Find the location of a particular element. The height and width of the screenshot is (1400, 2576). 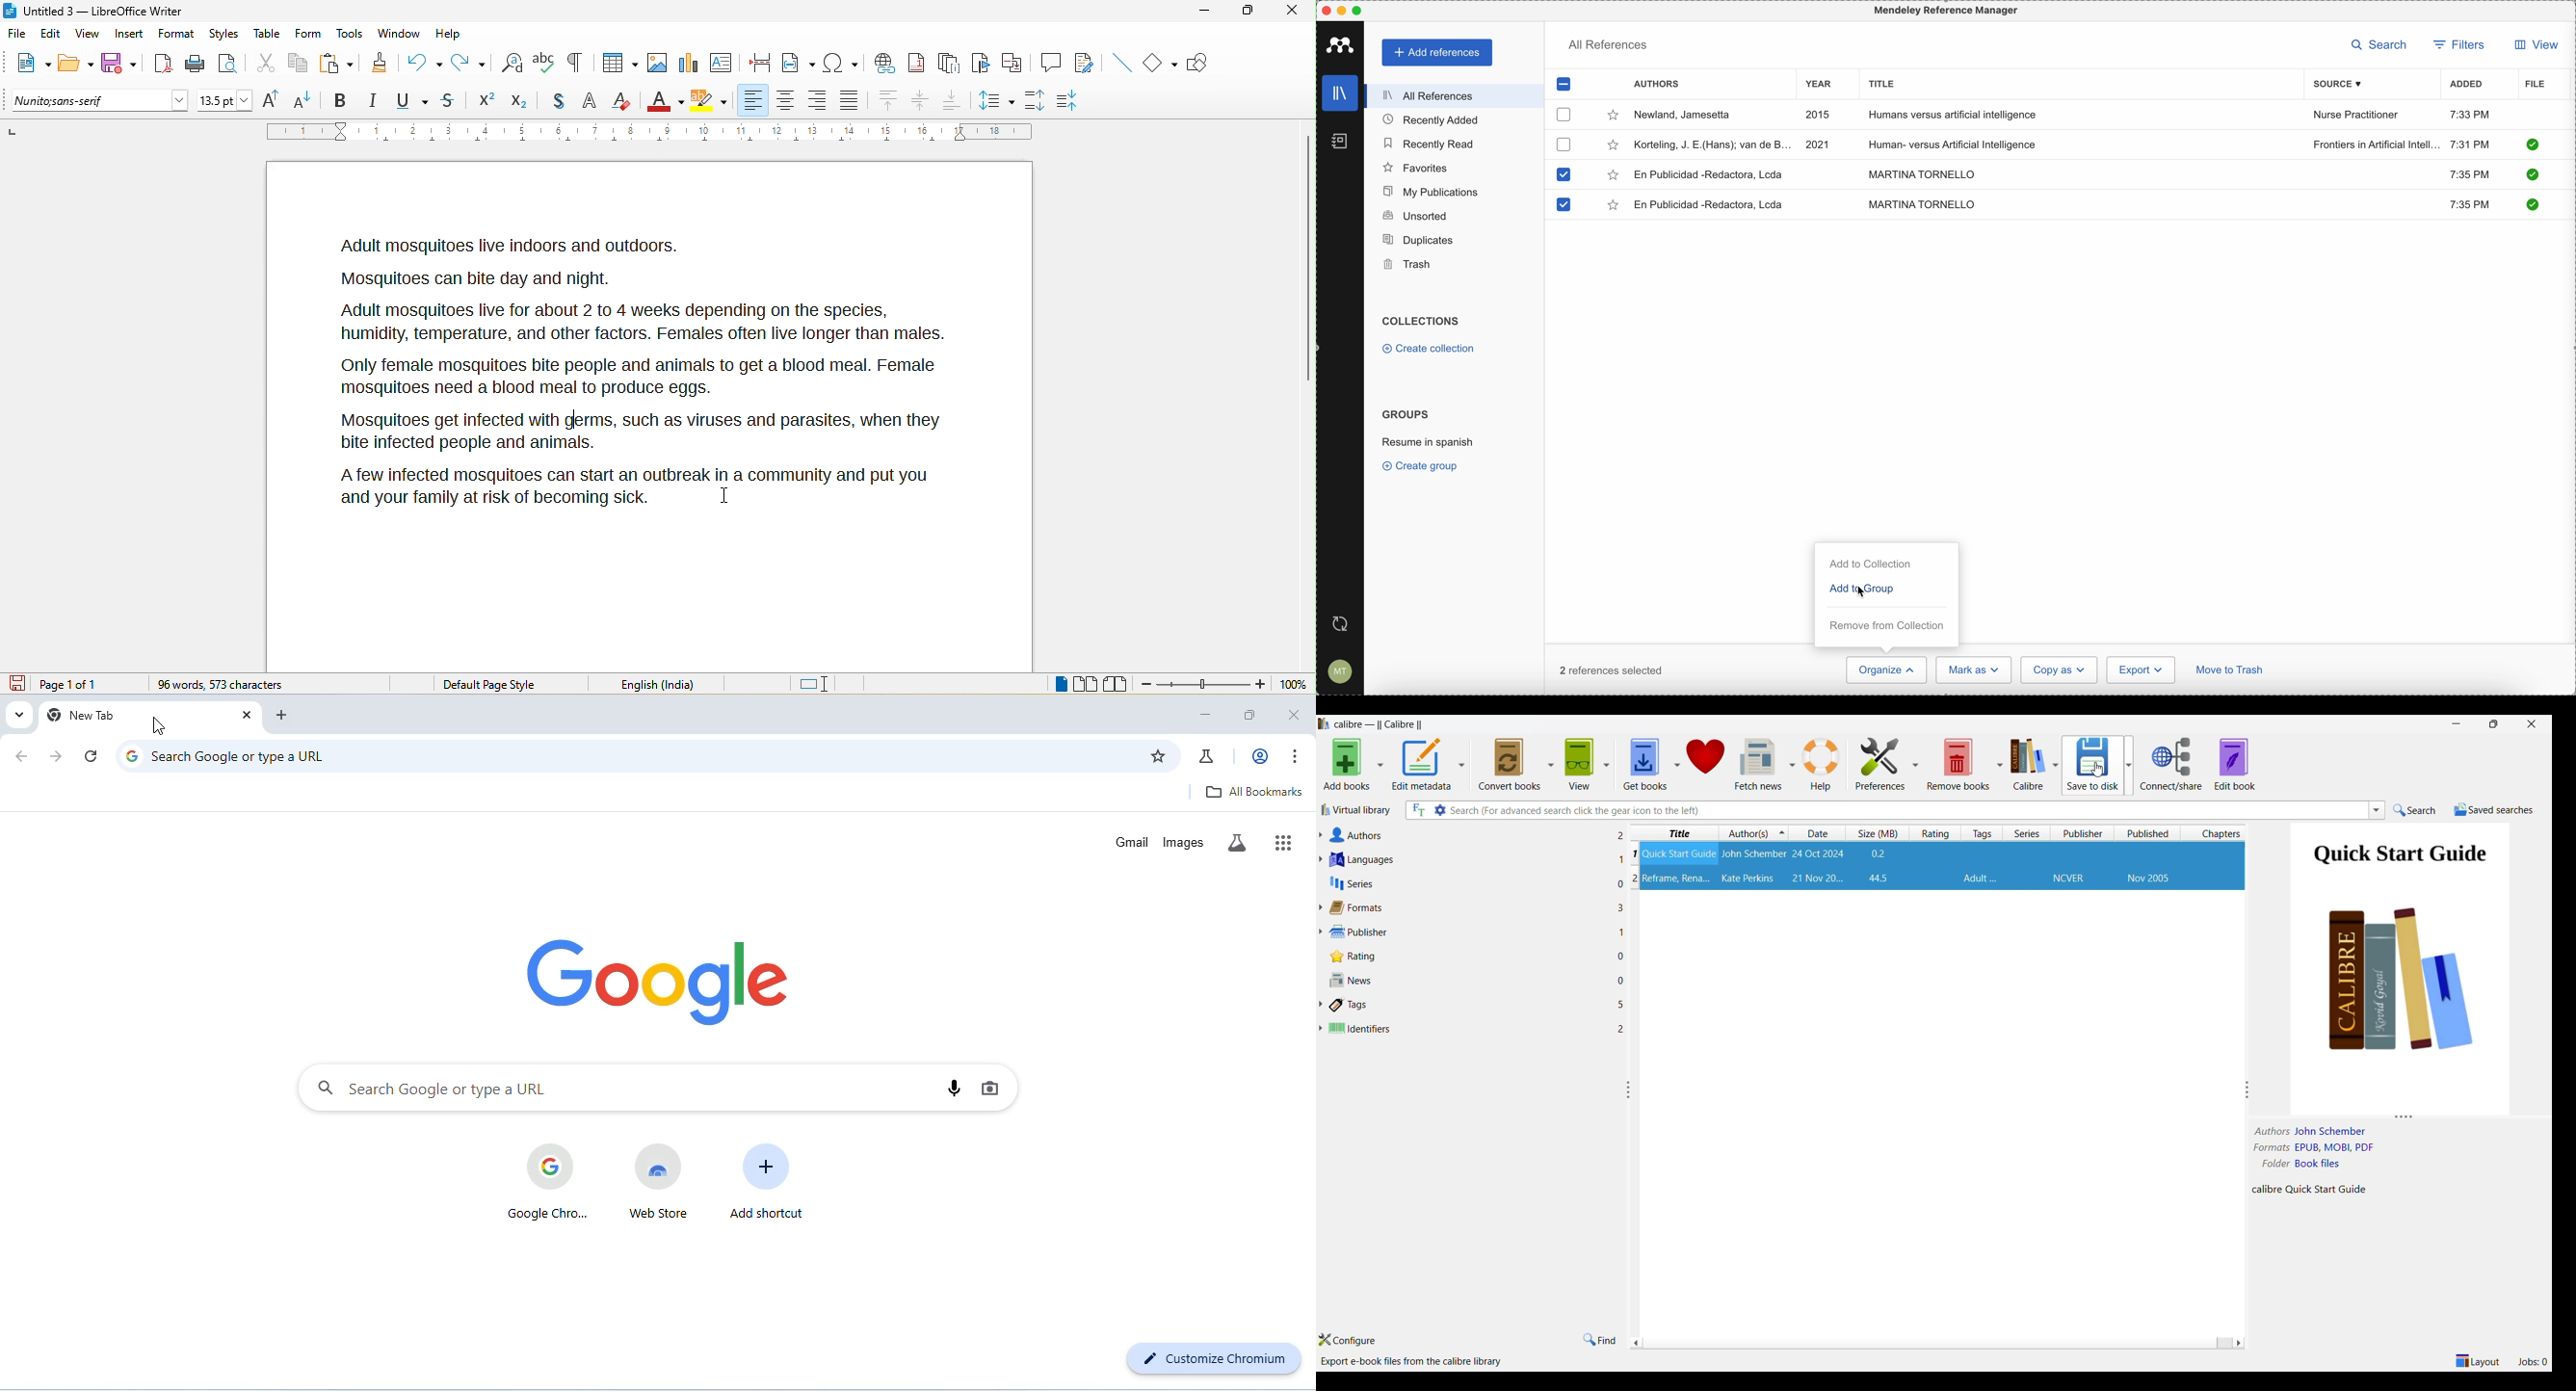

close is located at coordinates (245, 717).